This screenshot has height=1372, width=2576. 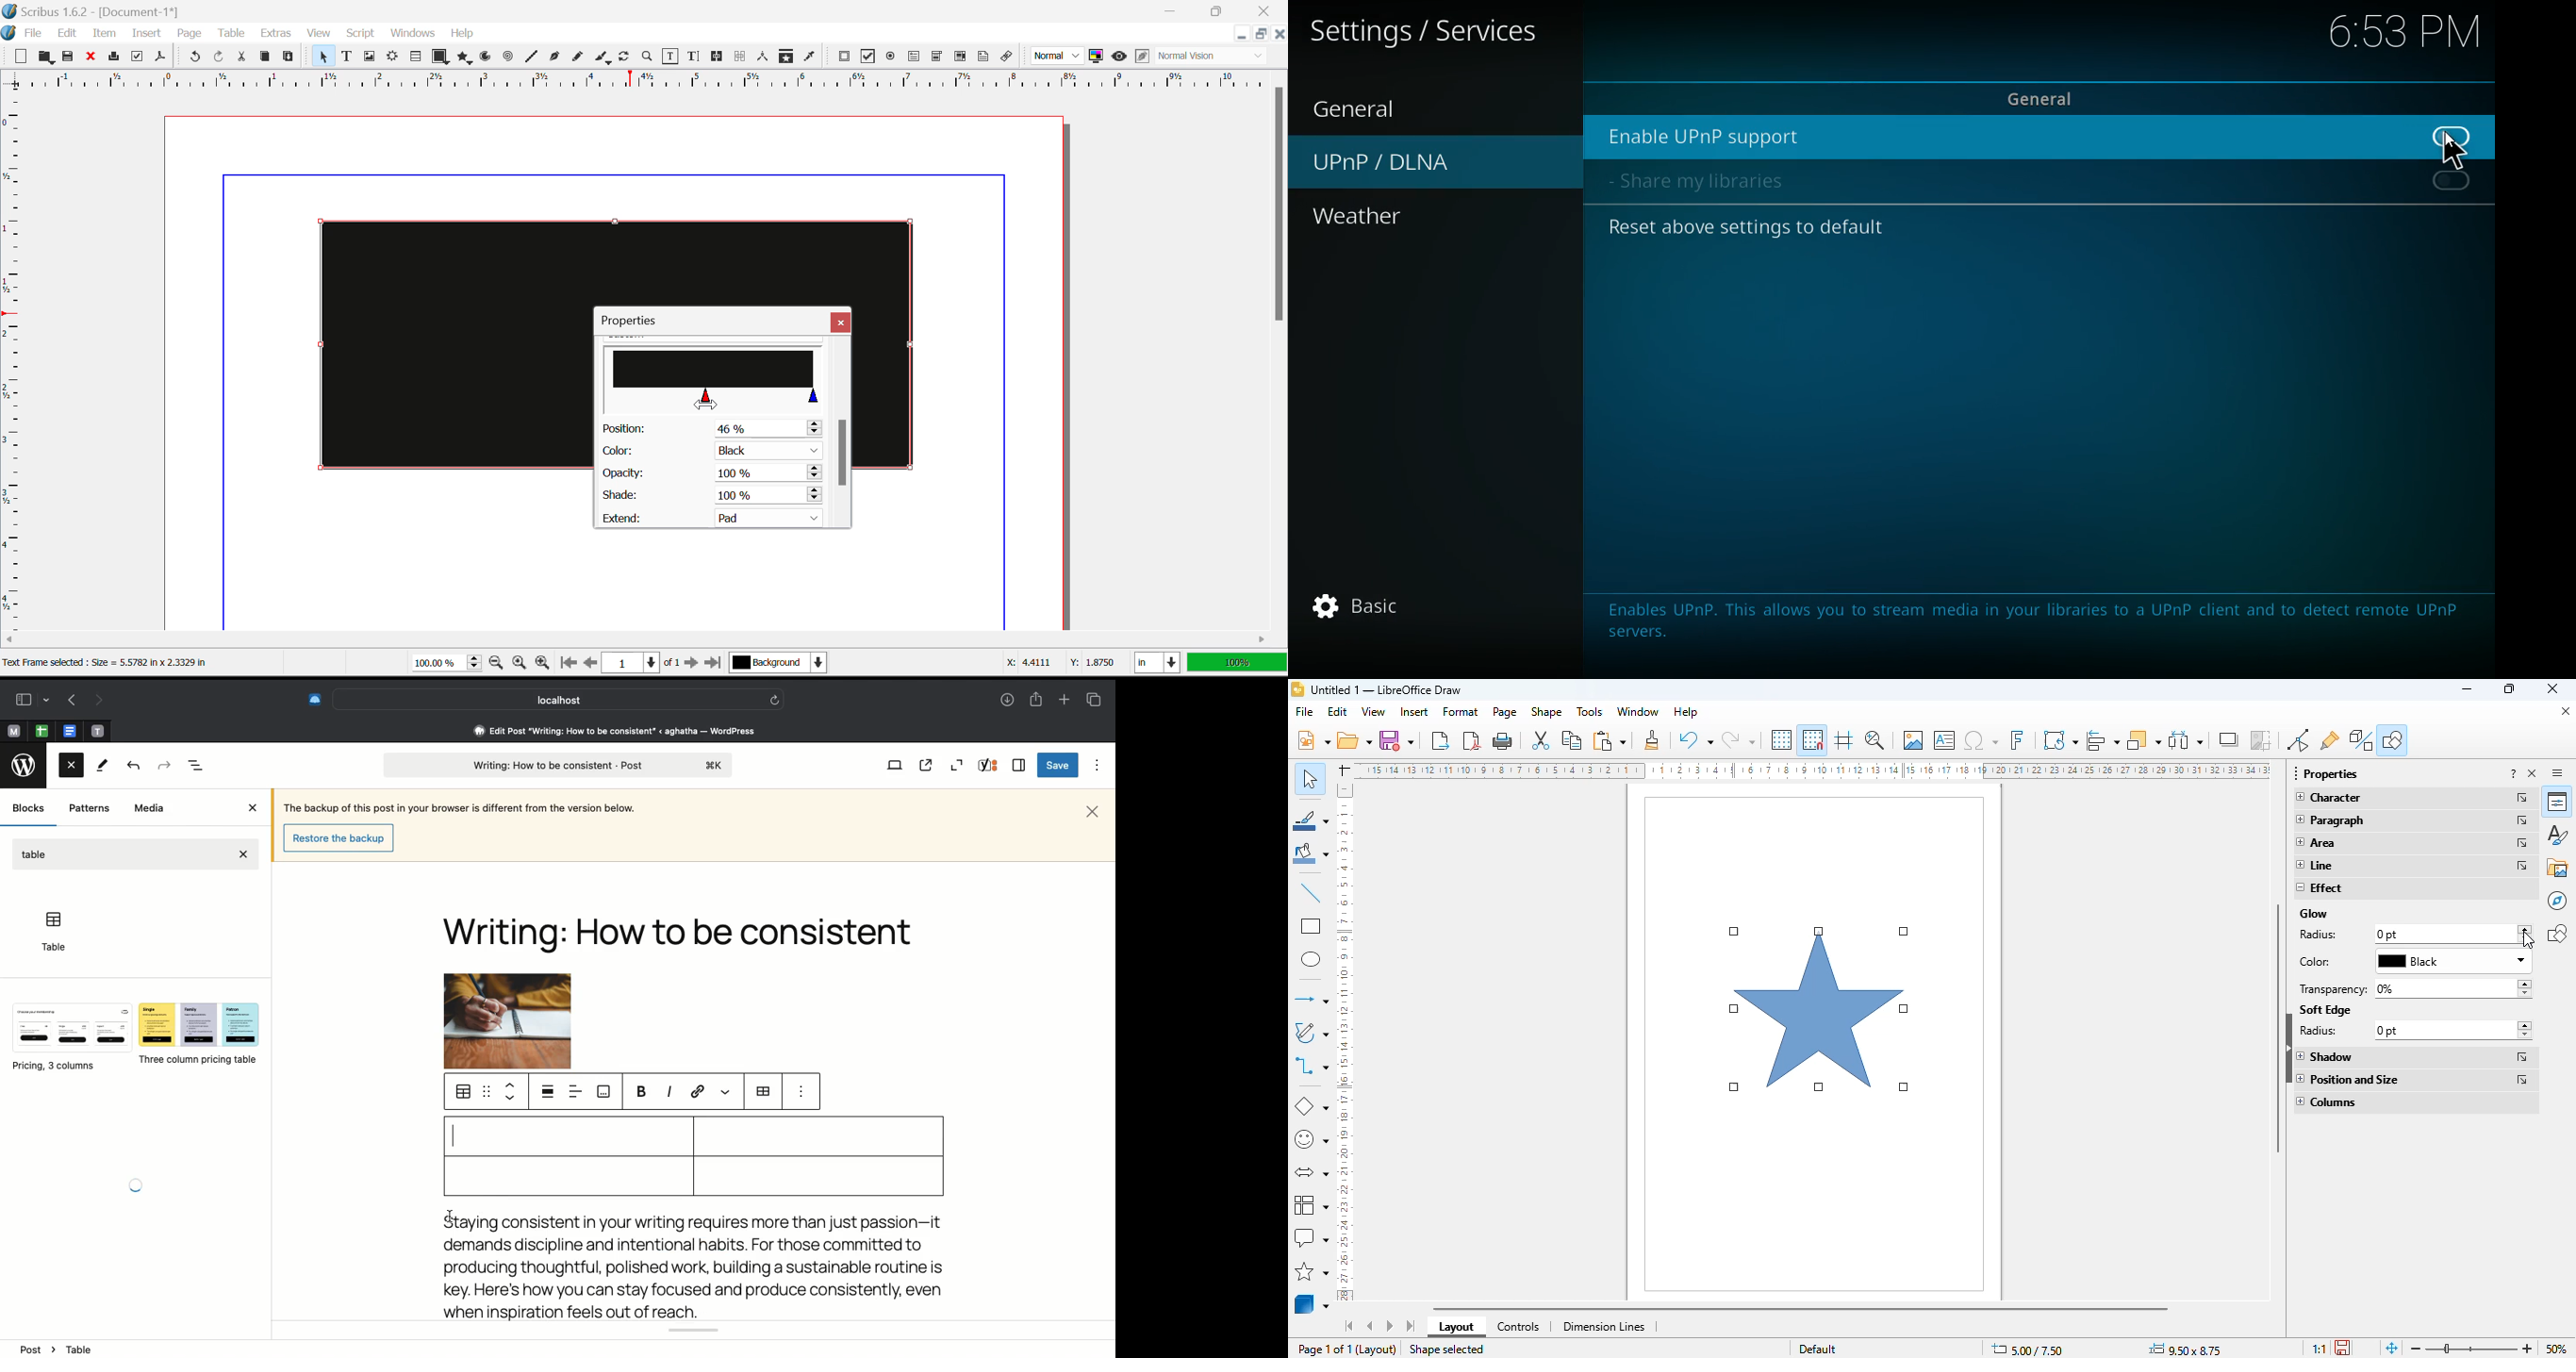 What do you see at coordinates (2060, 740) in the screenshot?
I see `transformations` at bounding box center [2060, 740].